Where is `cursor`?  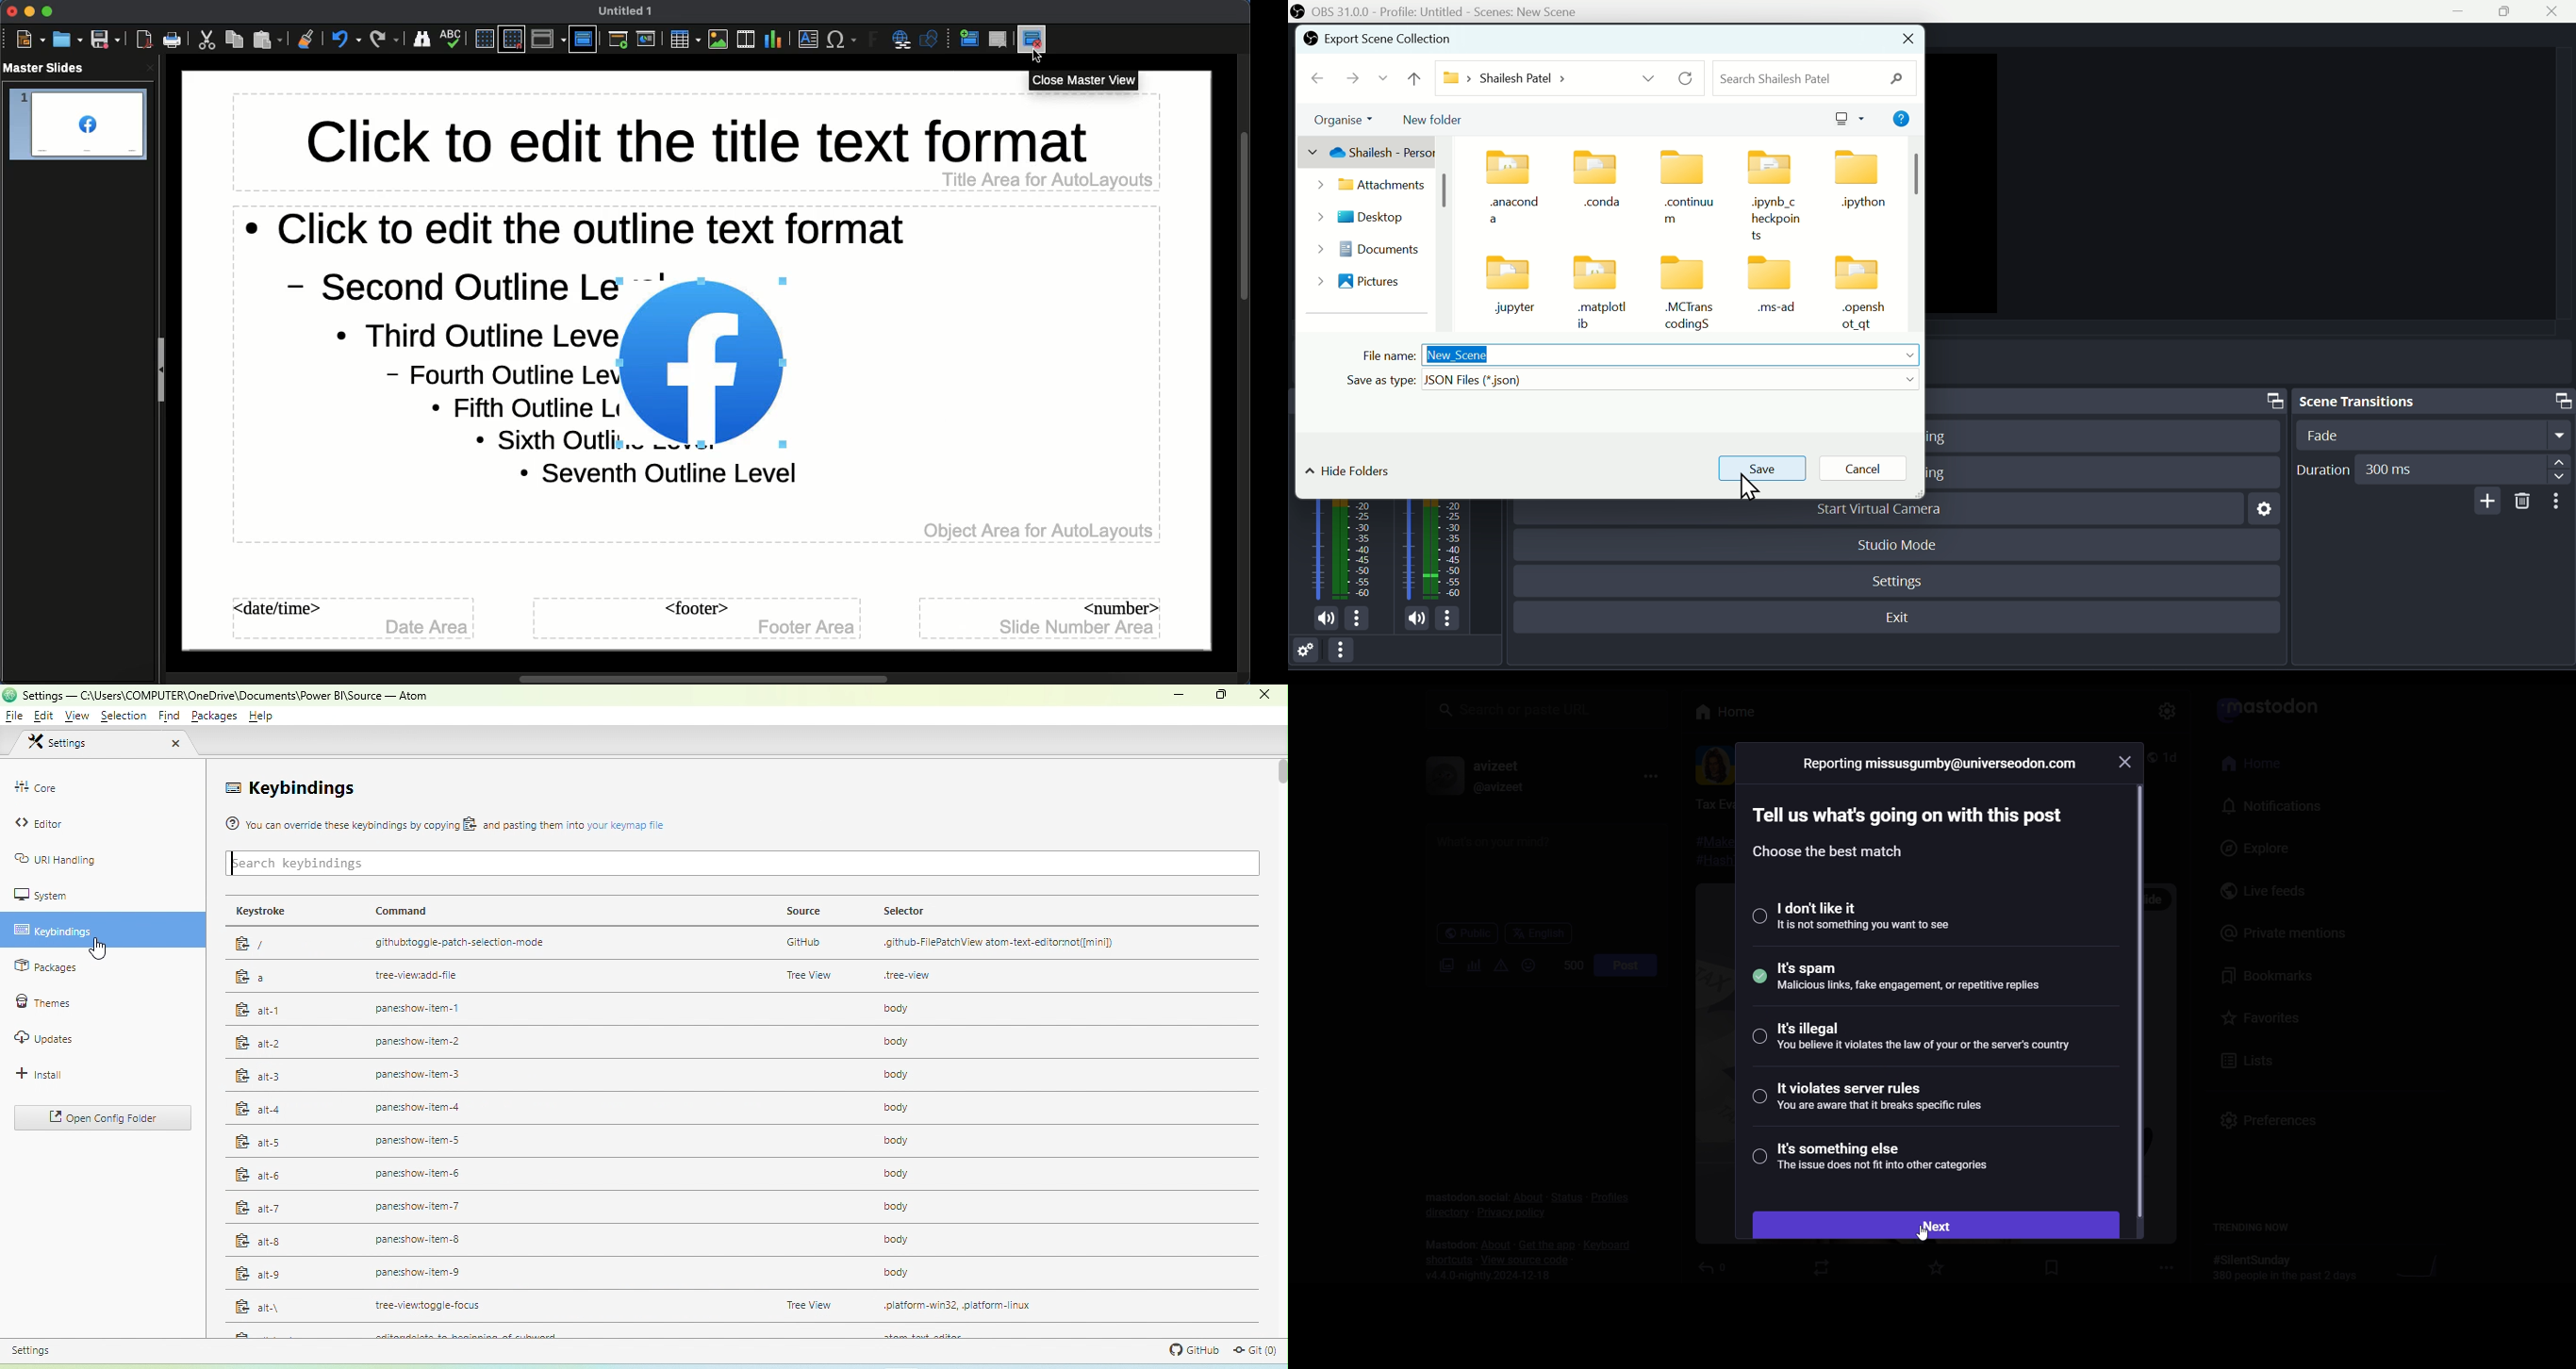 cursor is located at coordinates (1927, 1233).